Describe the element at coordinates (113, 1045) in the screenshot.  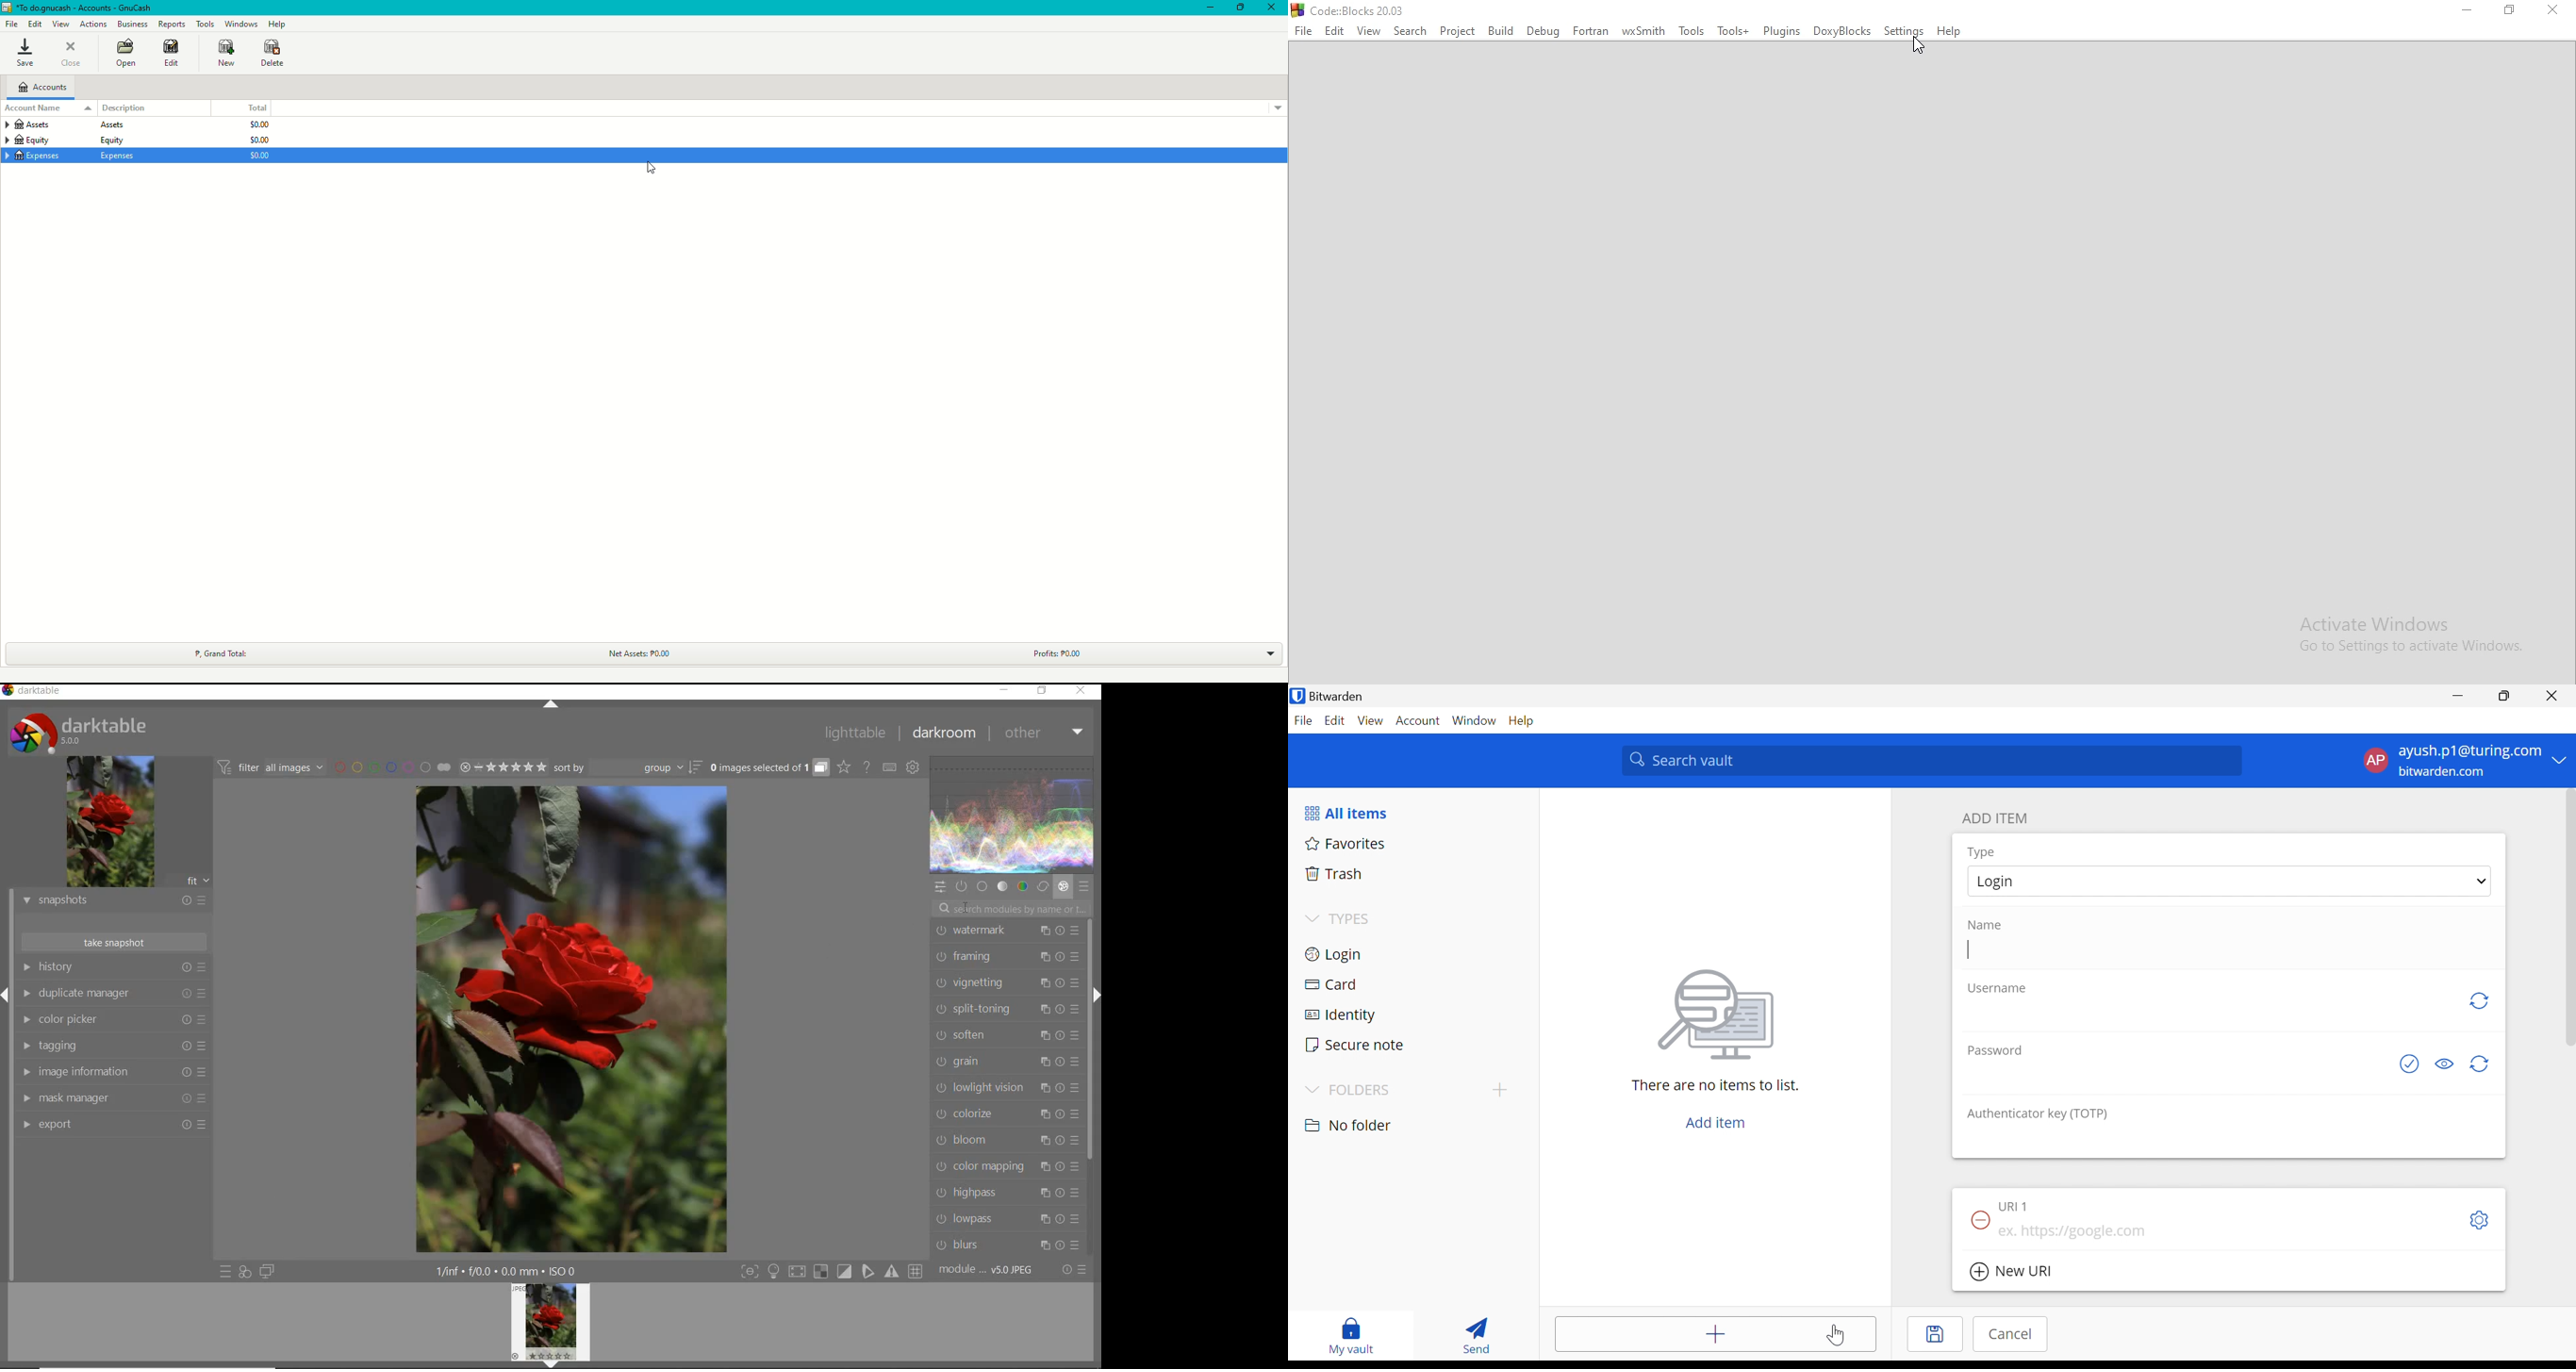
I see `tagging` at that location.